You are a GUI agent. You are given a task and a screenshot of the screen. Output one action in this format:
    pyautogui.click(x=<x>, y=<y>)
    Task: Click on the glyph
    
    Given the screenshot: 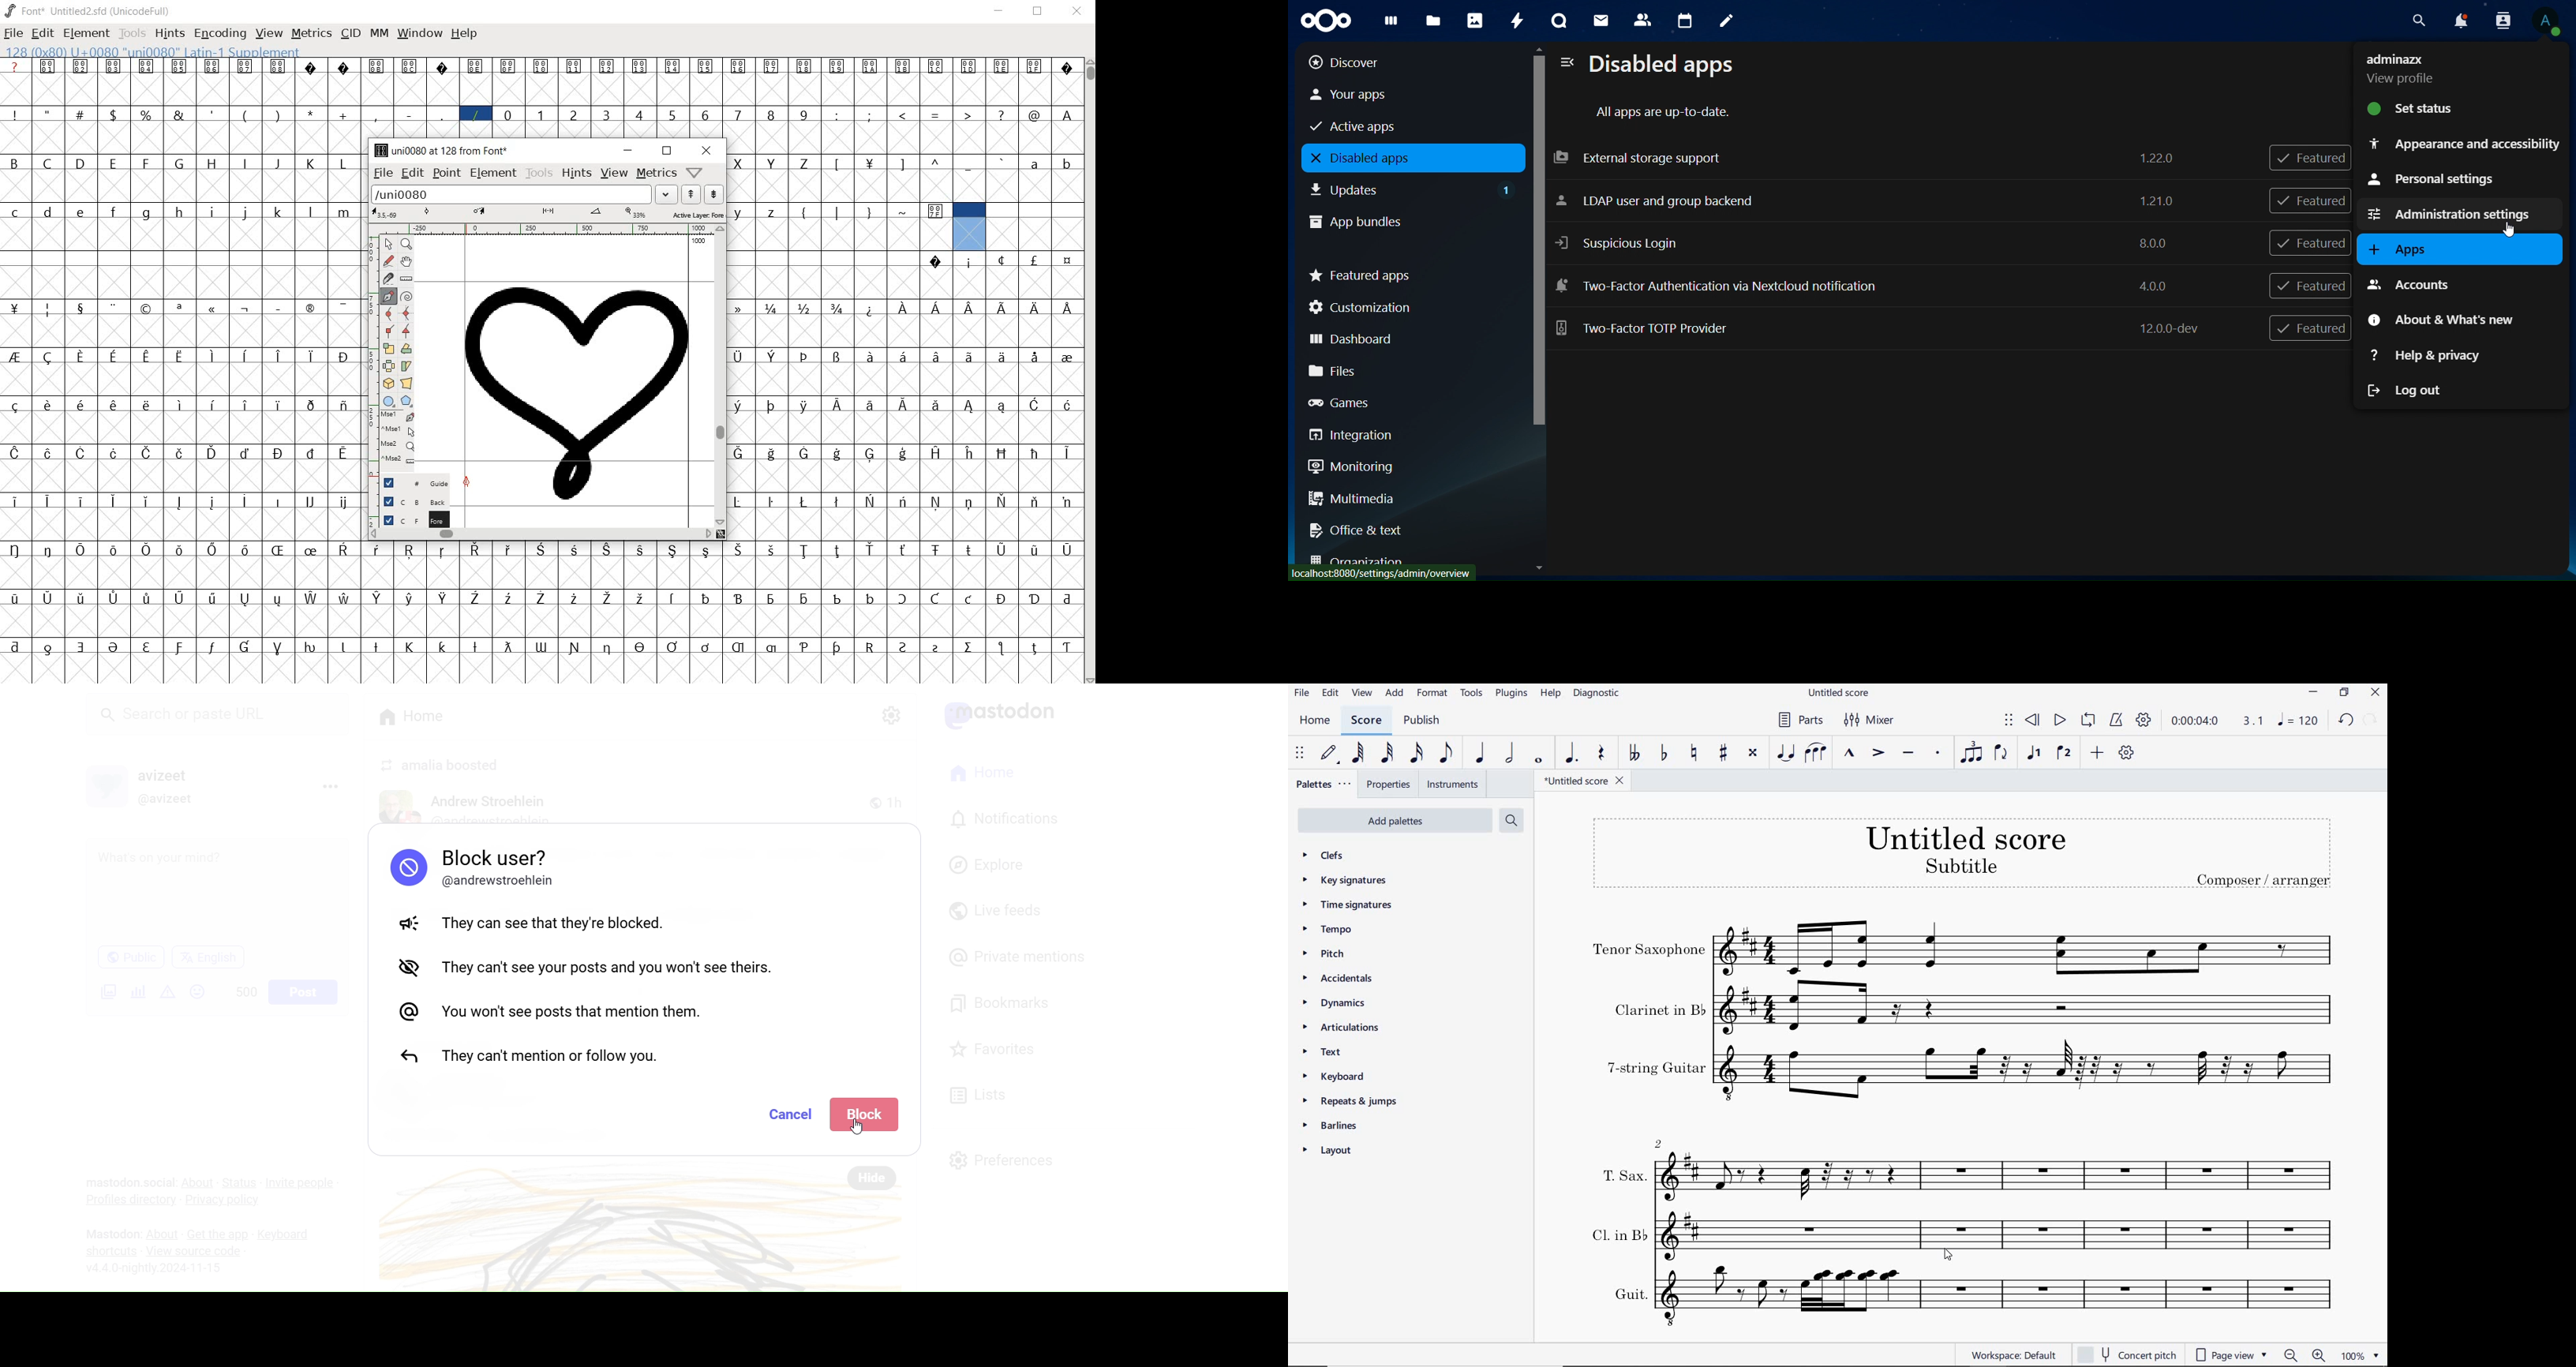 What is the action you would take?
    pyautogui.click(x=113, y=163)
    